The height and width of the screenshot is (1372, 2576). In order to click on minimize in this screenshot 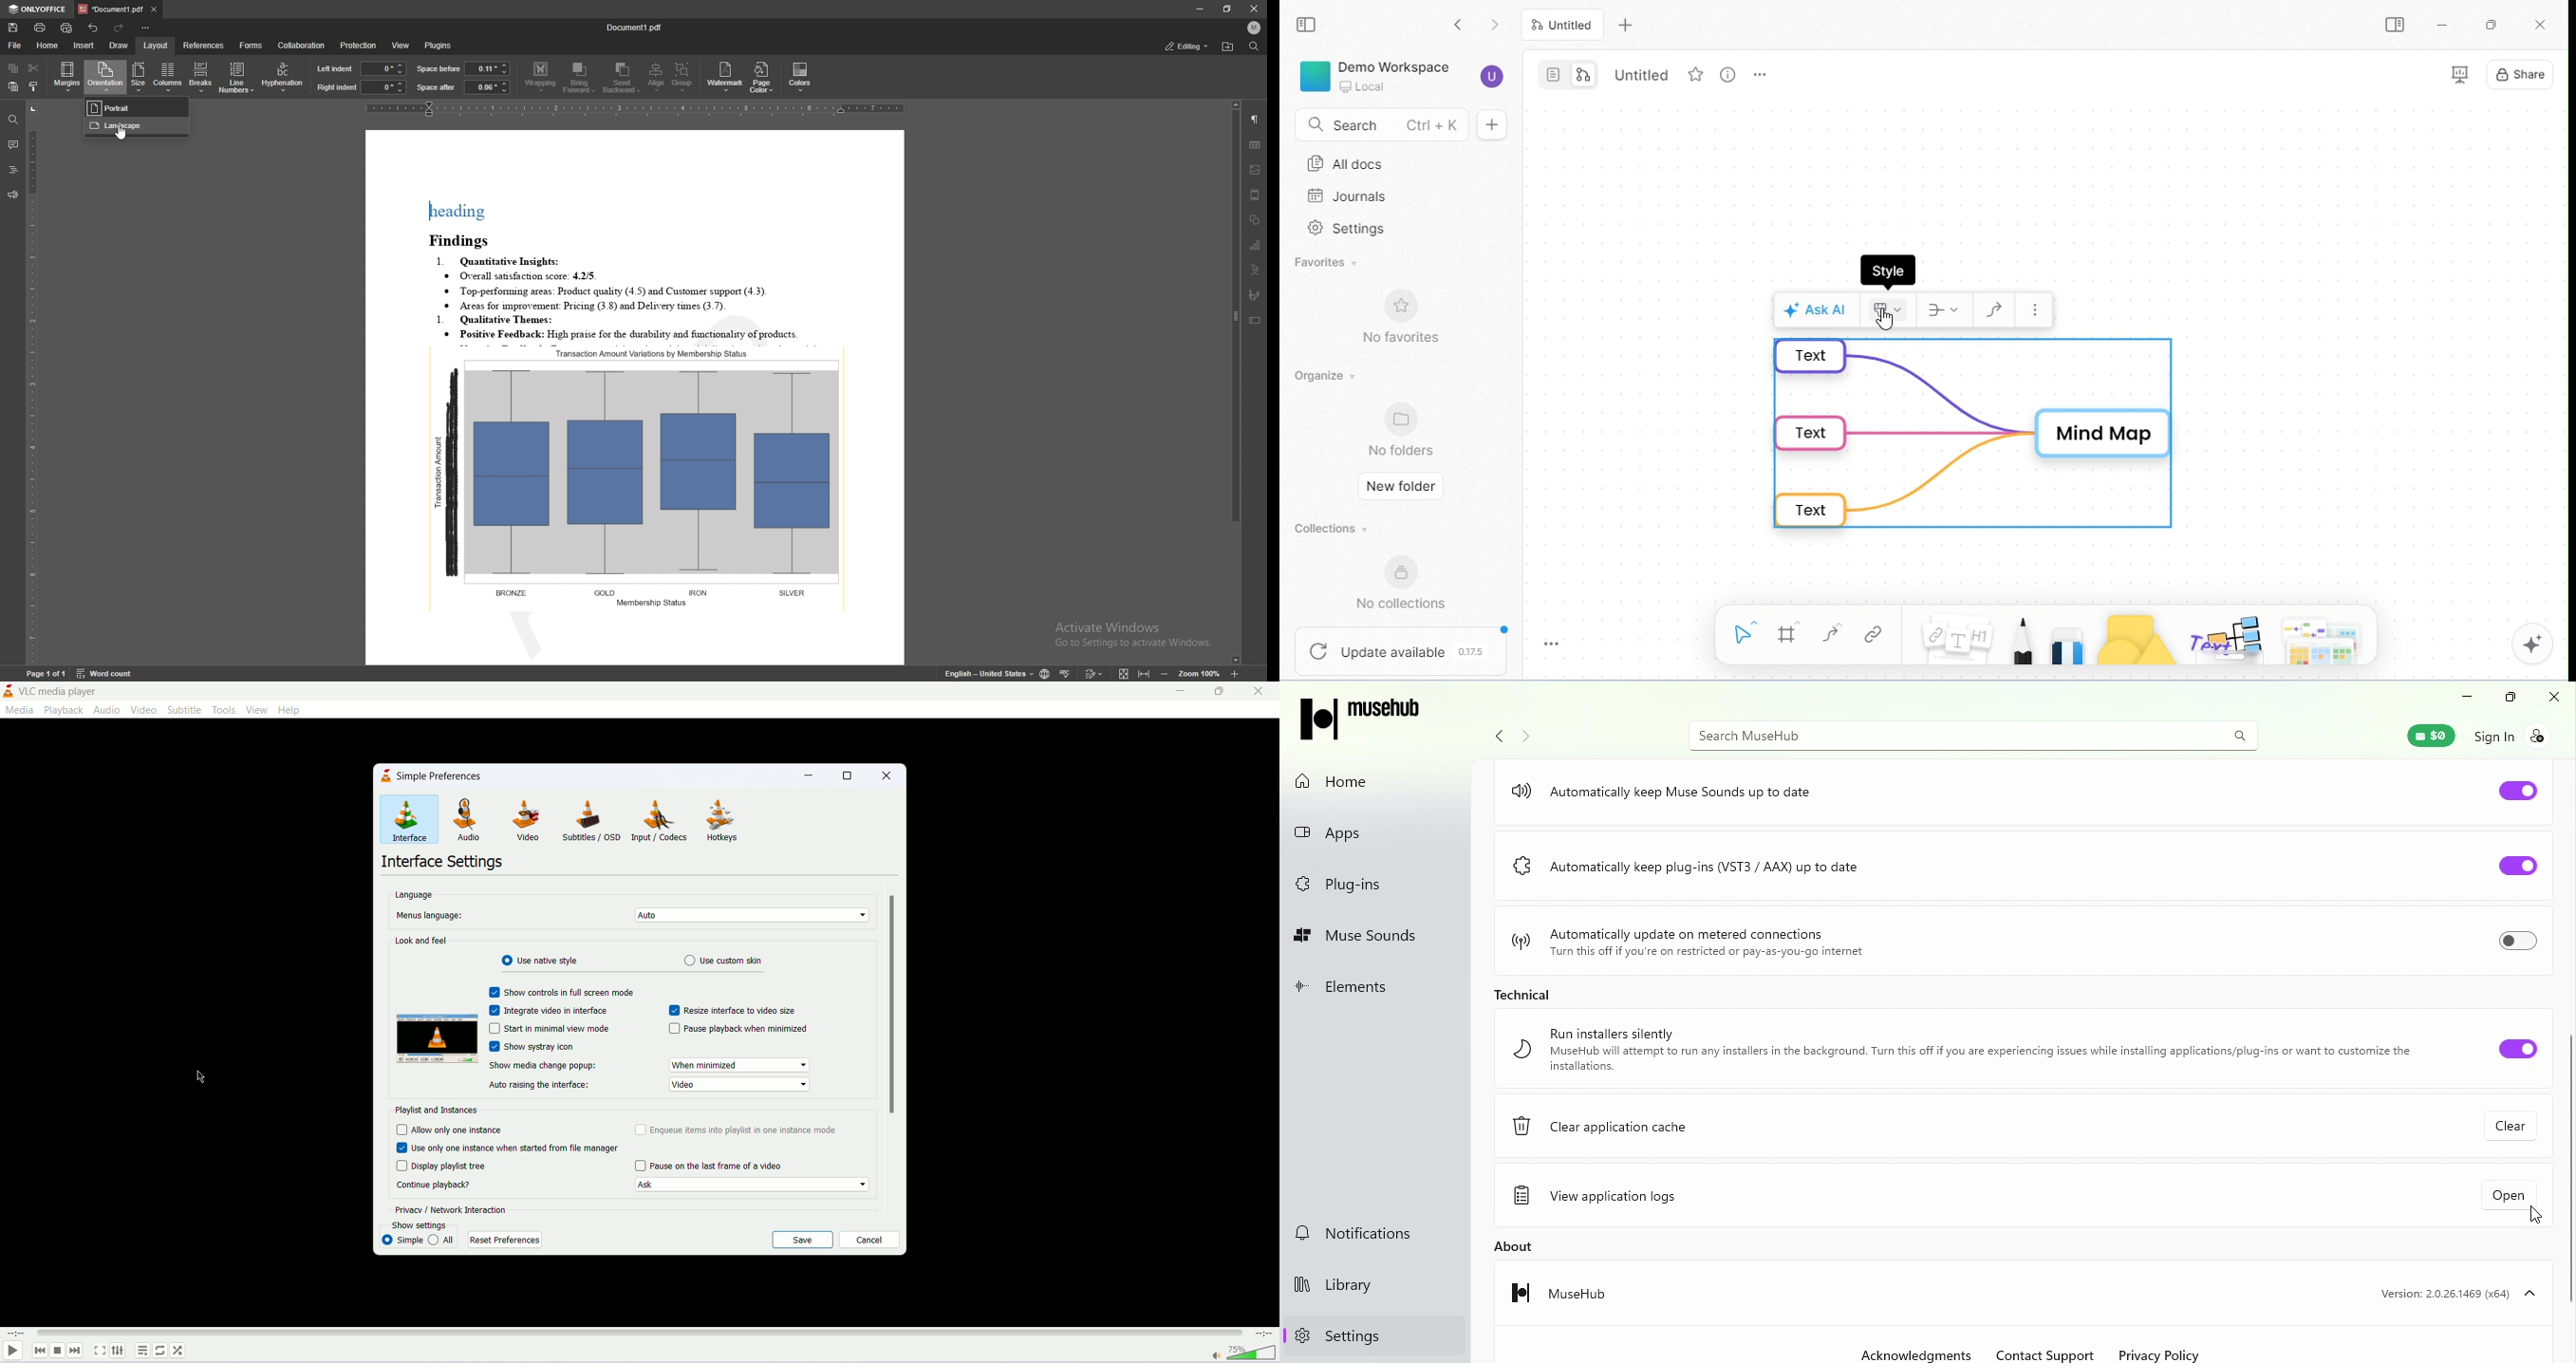, I will do `click(812, 774)`.